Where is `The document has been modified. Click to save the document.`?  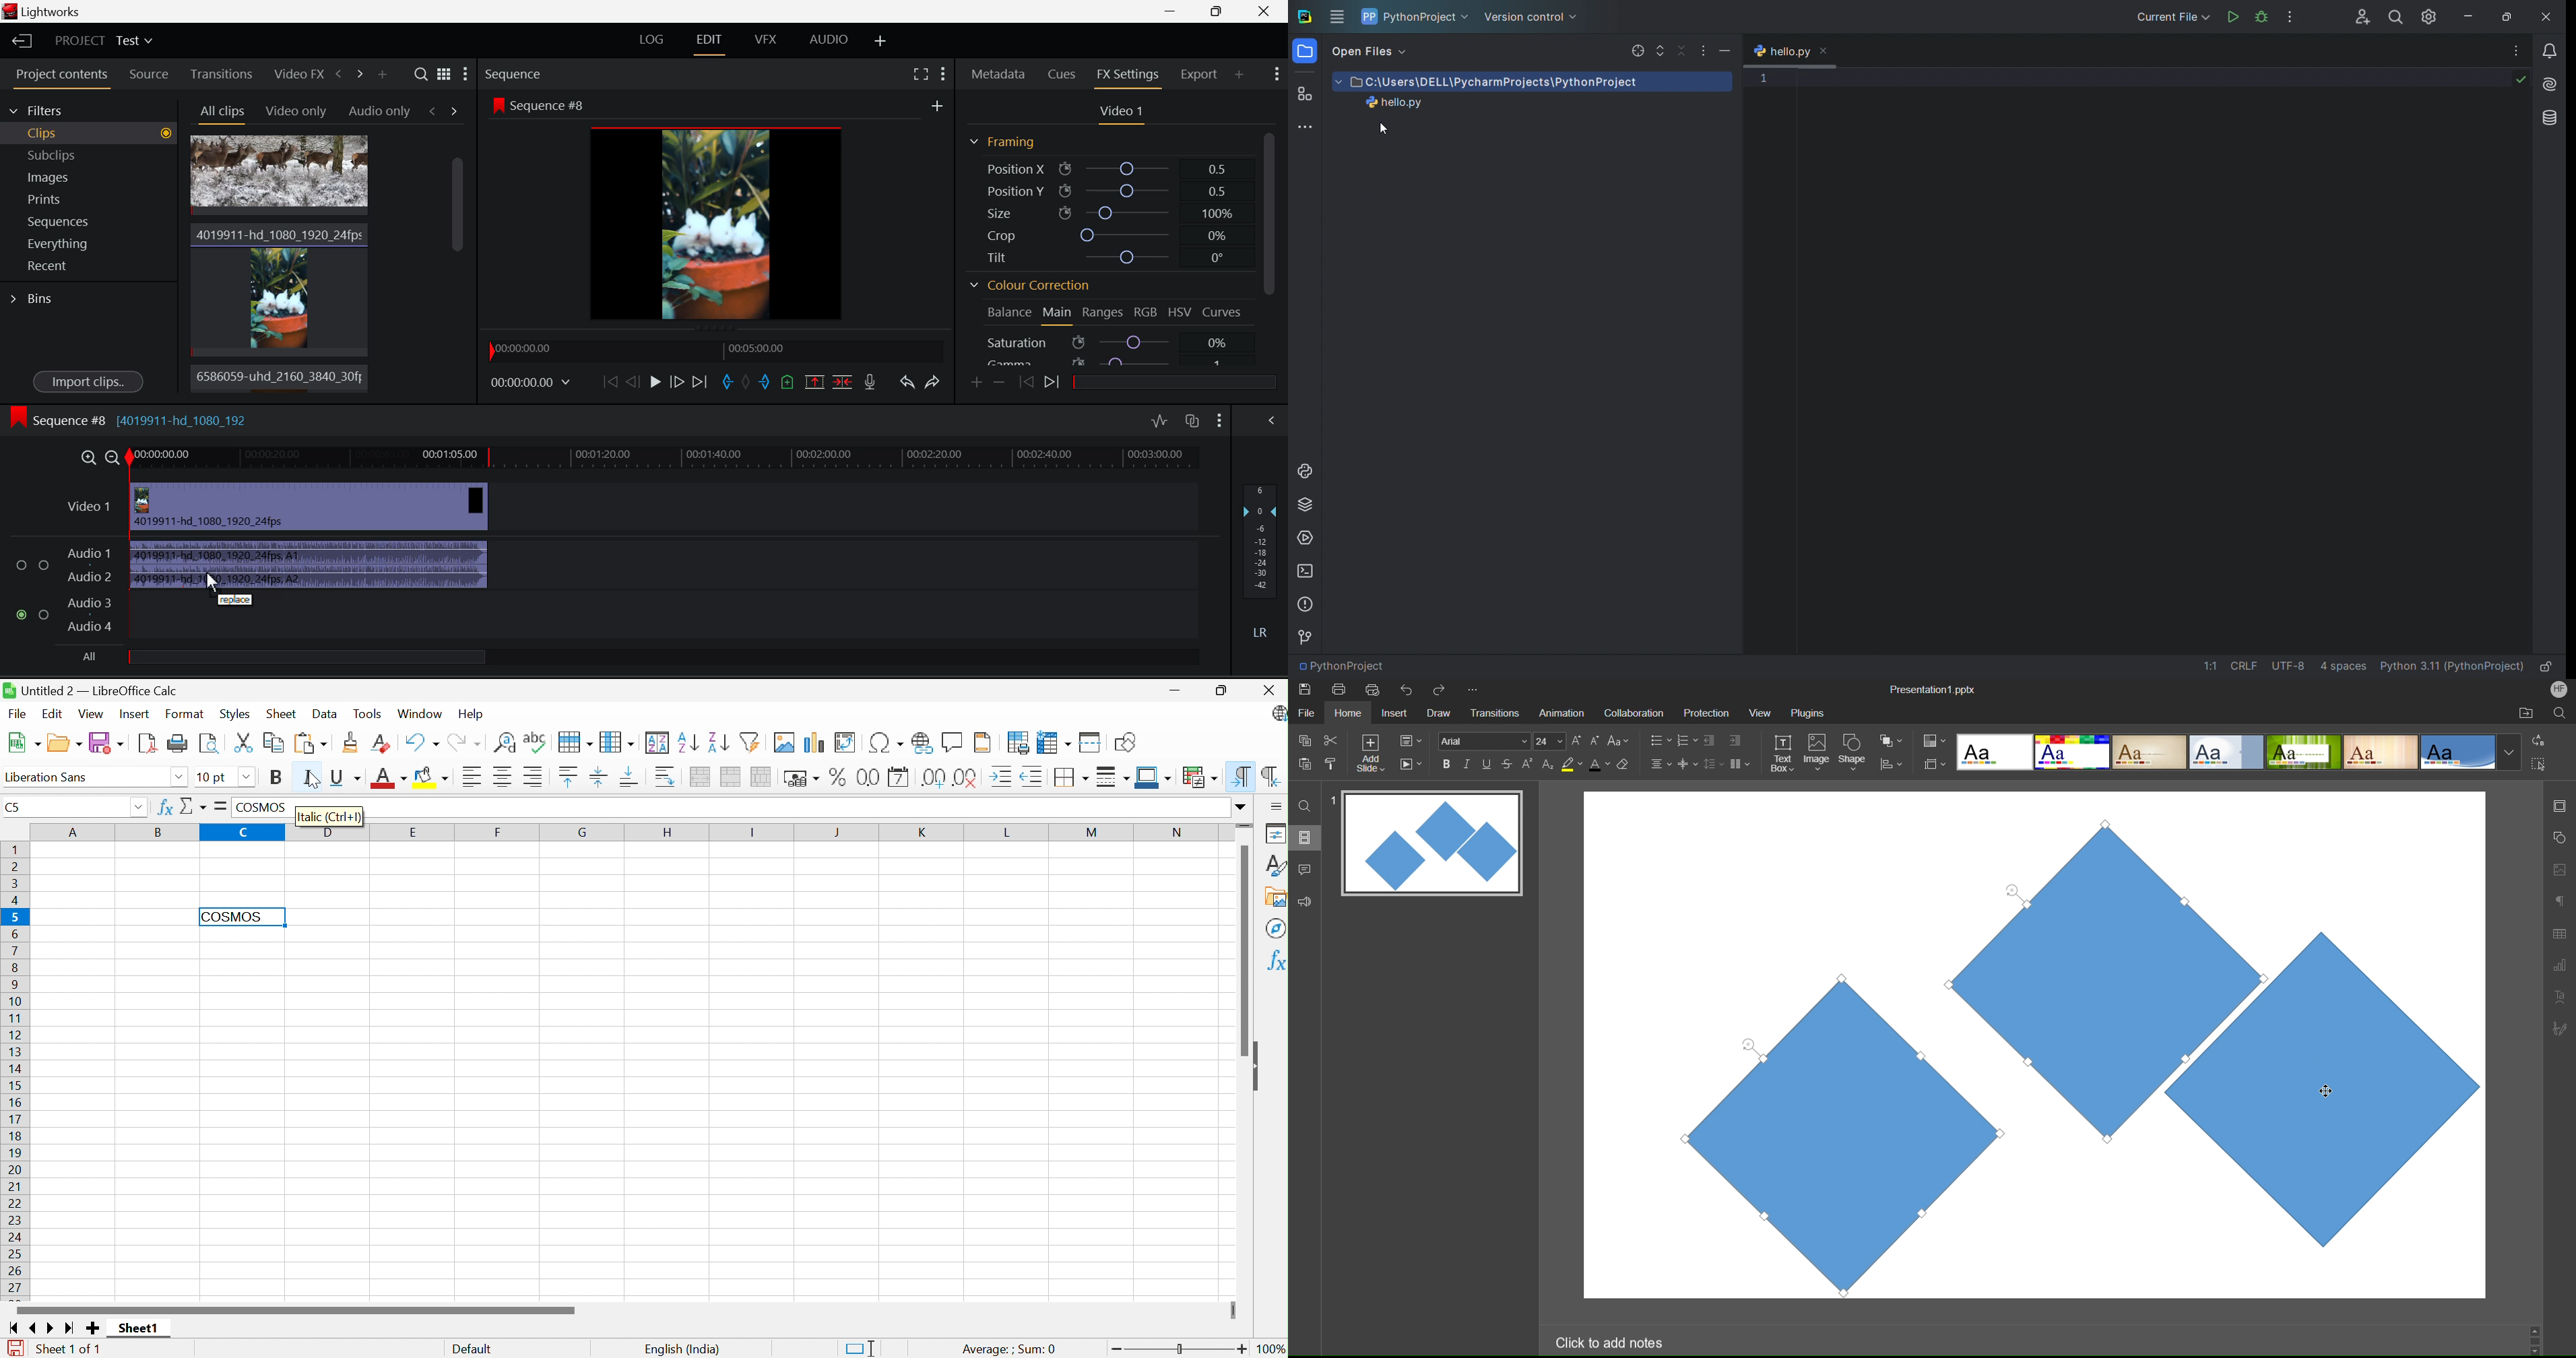
The document has been modified. Click to save the document. is located at coordinates (15, 1349).